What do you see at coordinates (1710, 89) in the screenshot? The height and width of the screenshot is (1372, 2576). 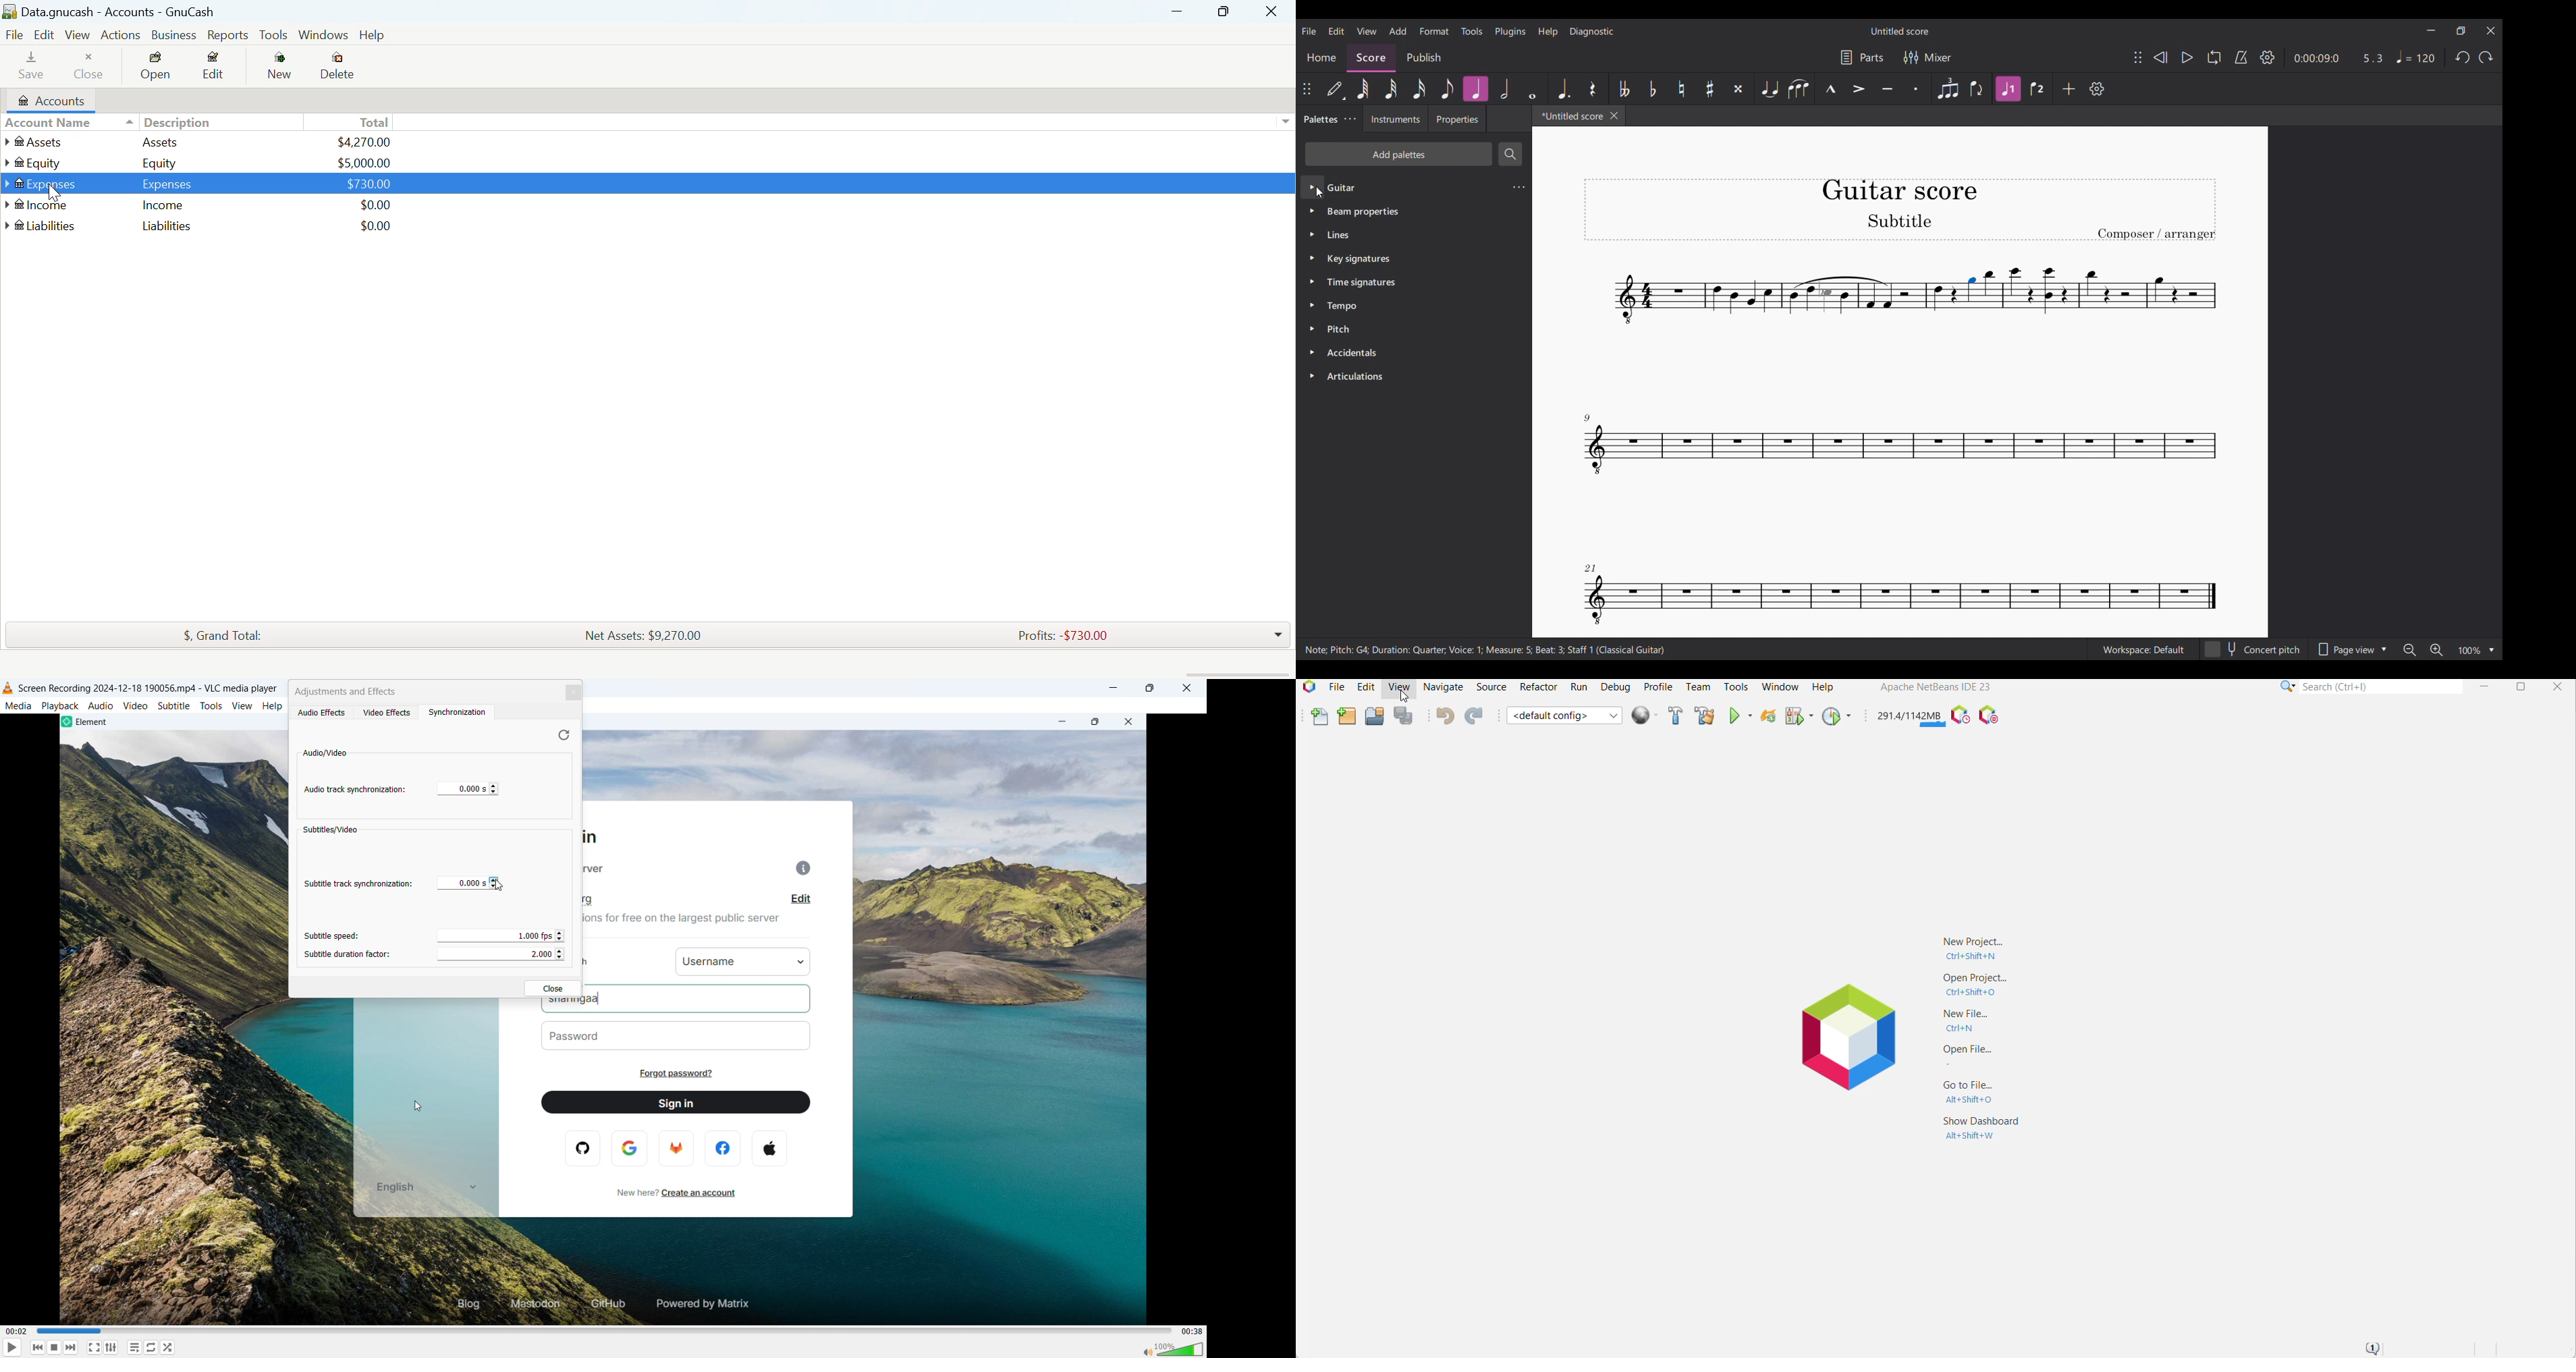 I see `Toggle sharp` at bounding box center [1710, 89].